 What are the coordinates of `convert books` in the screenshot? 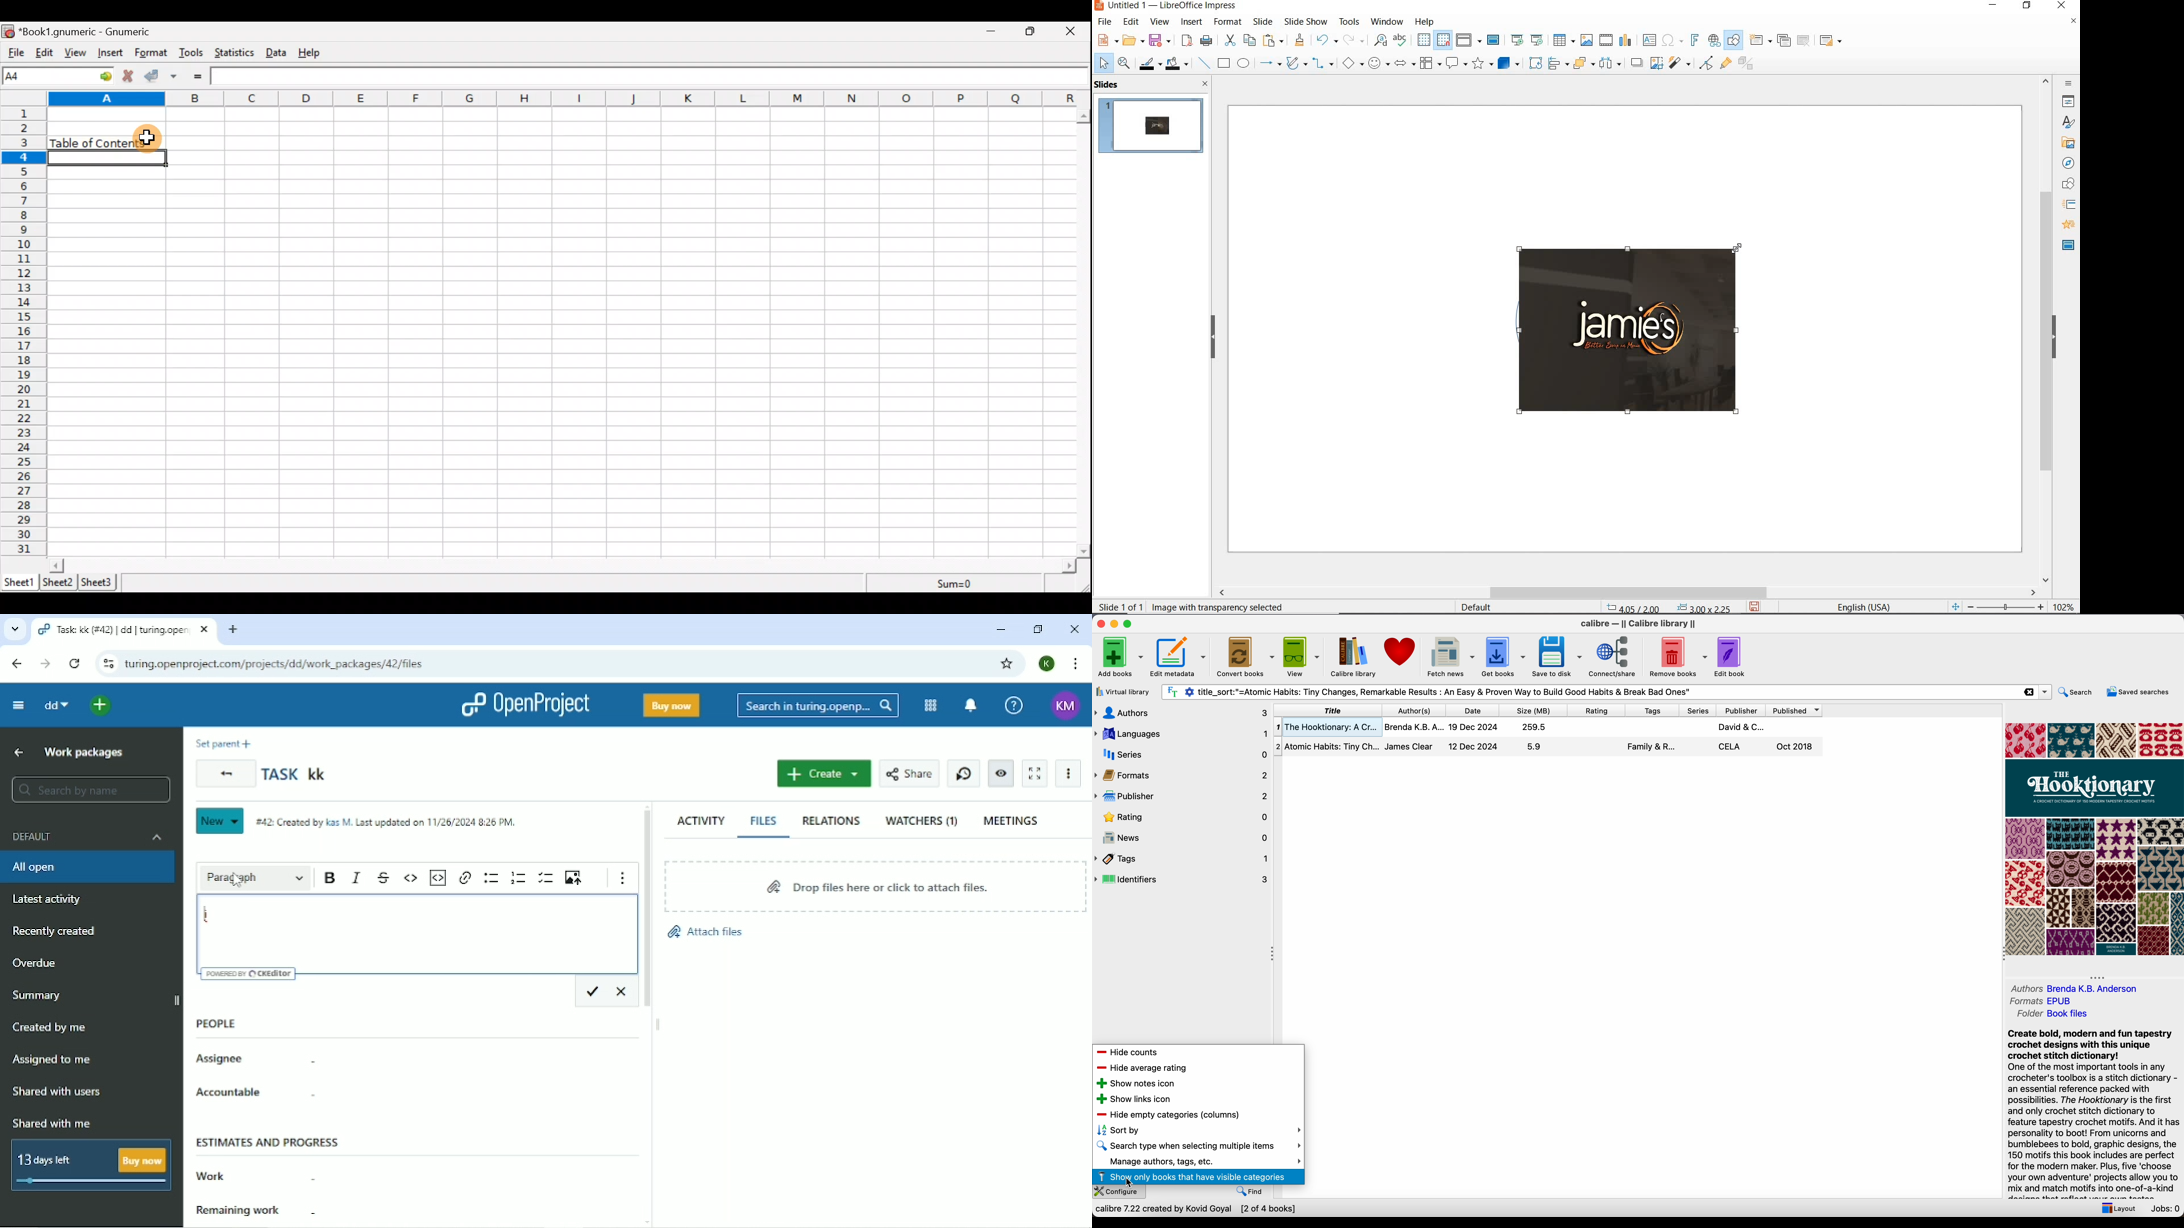 It's located at (1246, 656).